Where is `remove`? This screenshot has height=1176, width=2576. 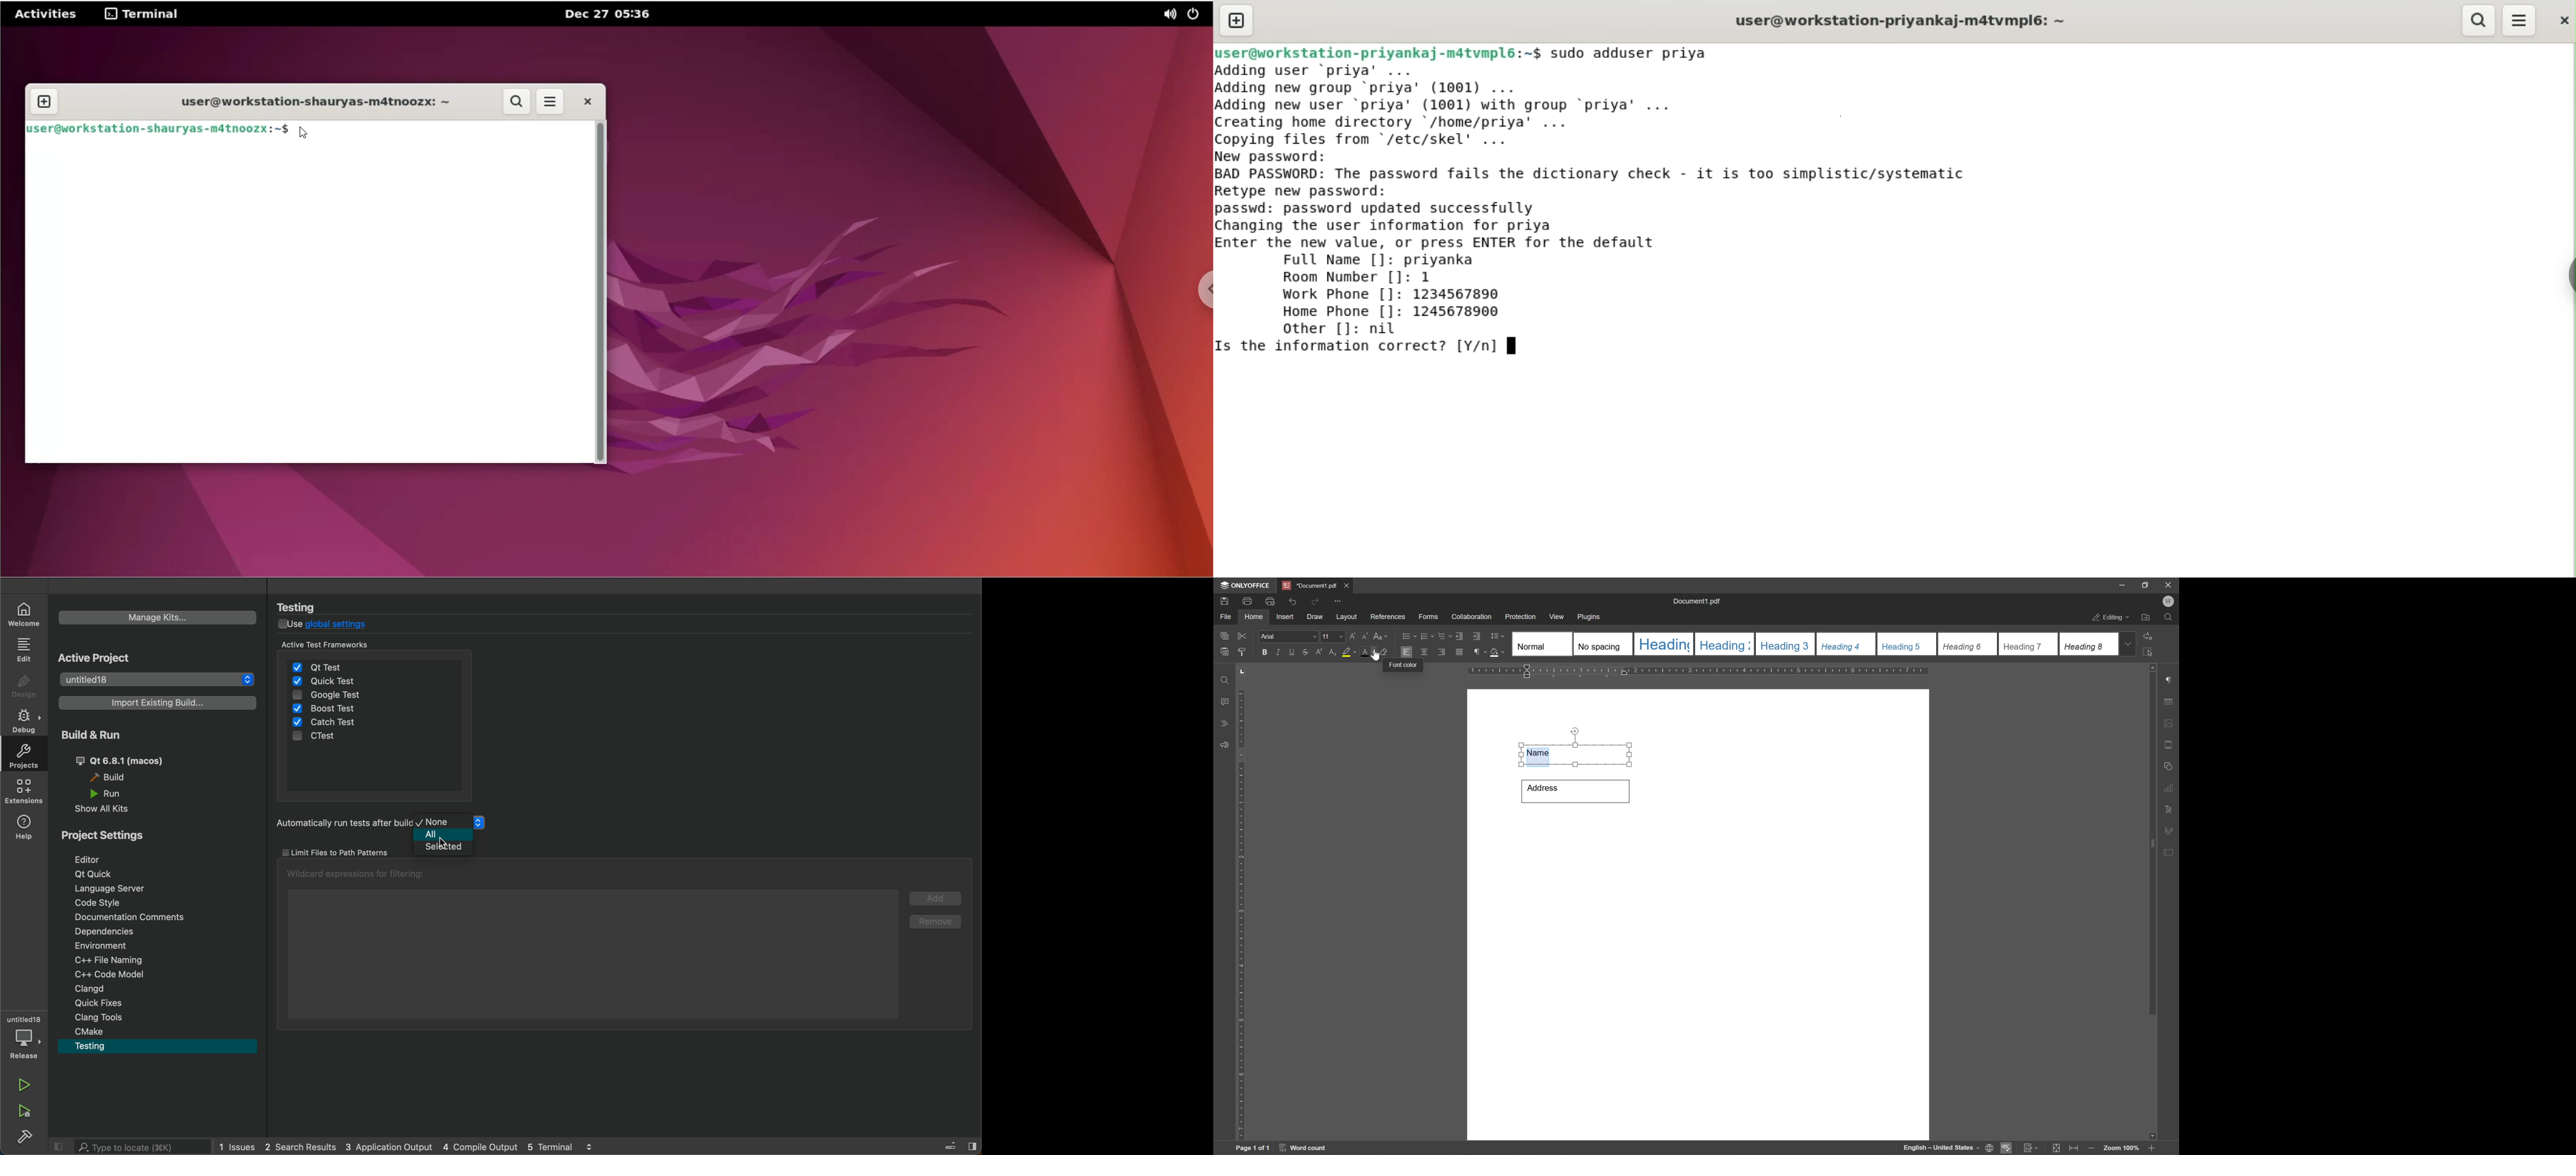
remove is located at coordinates (936, 920).